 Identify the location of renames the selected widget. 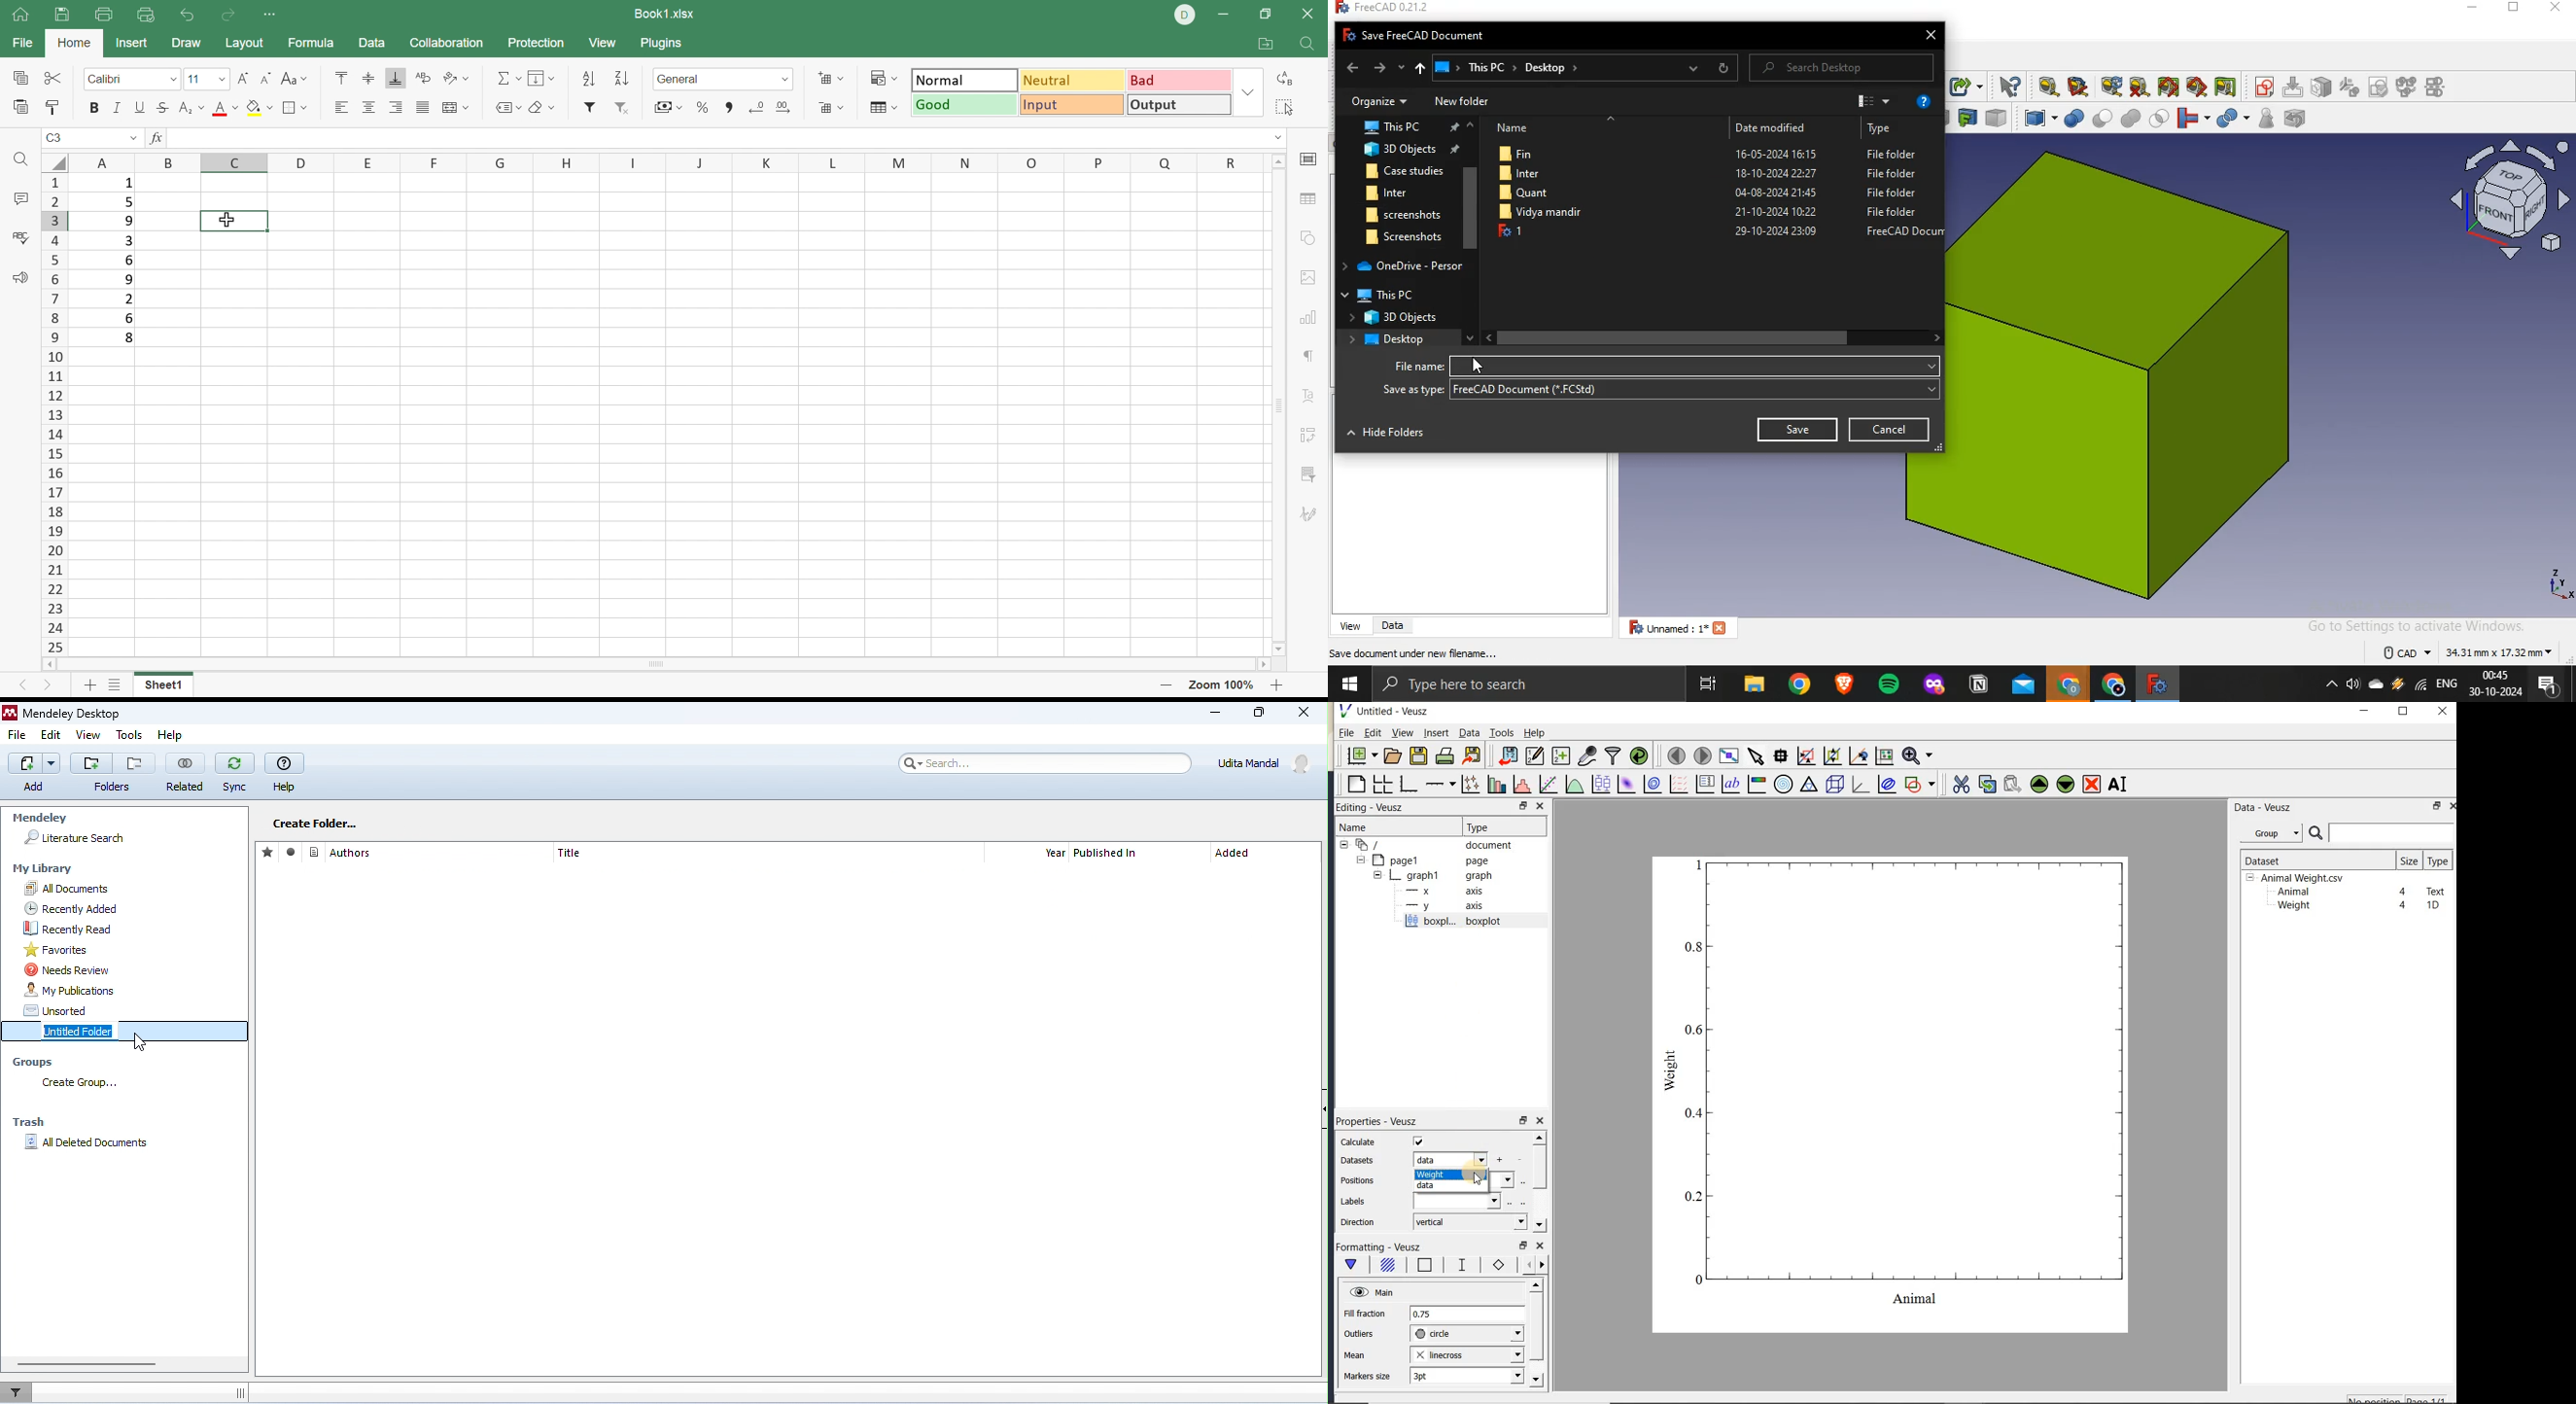
(2117, 784).